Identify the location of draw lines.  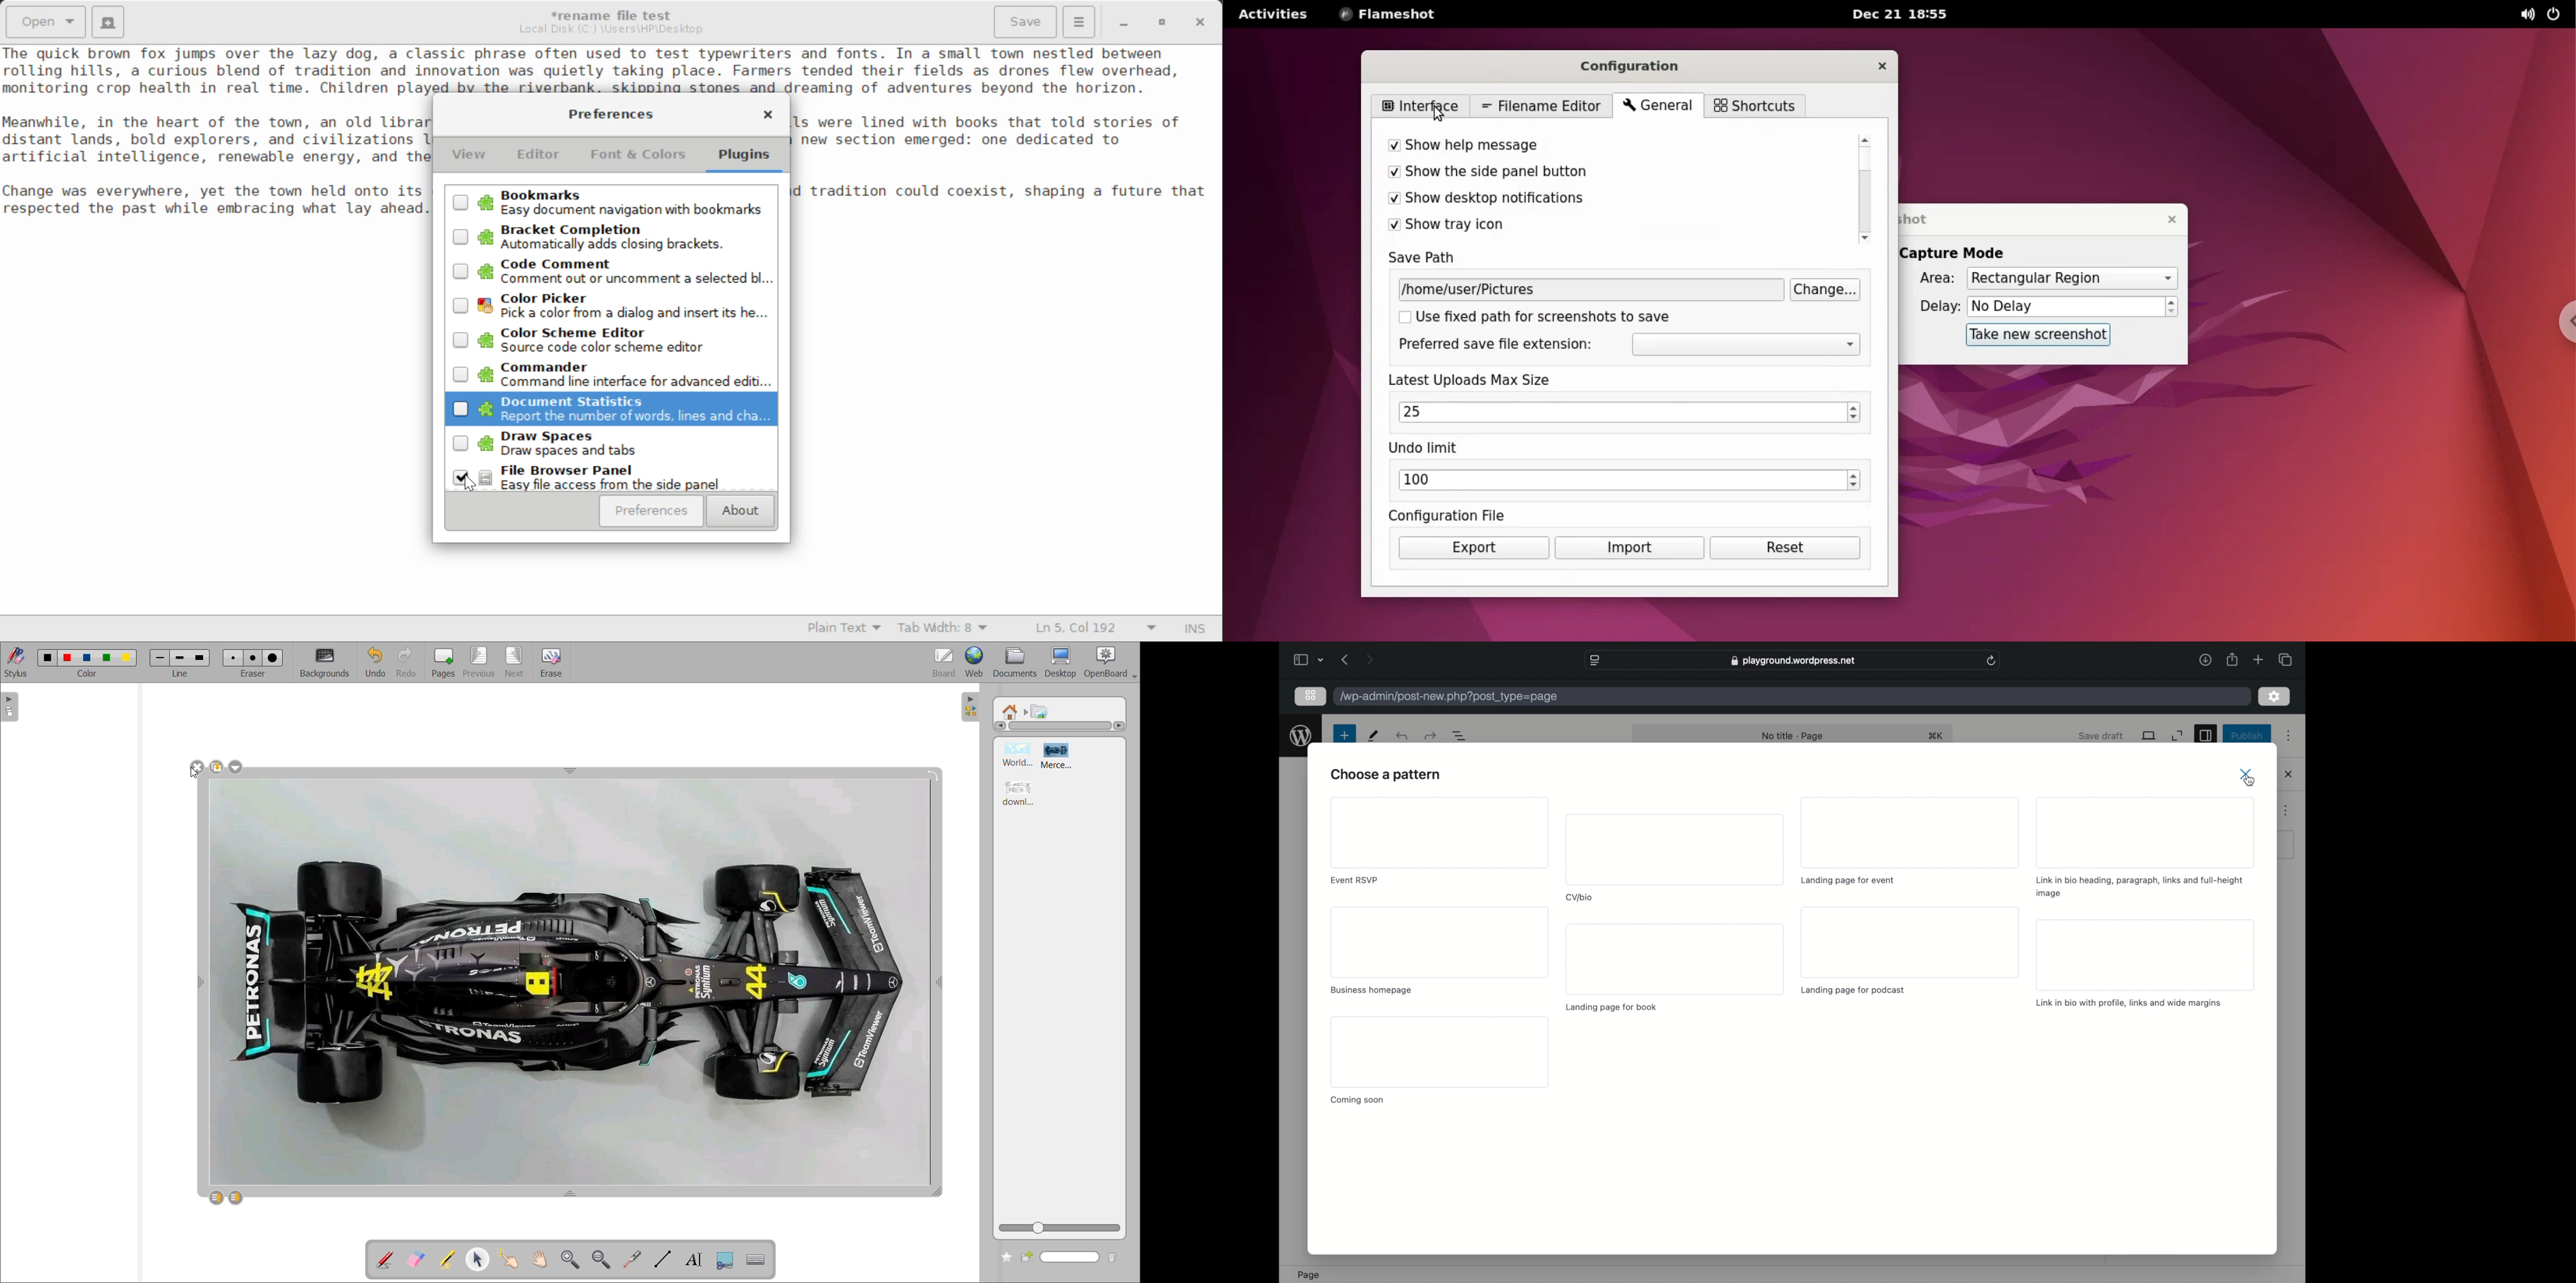
(665, 1259).